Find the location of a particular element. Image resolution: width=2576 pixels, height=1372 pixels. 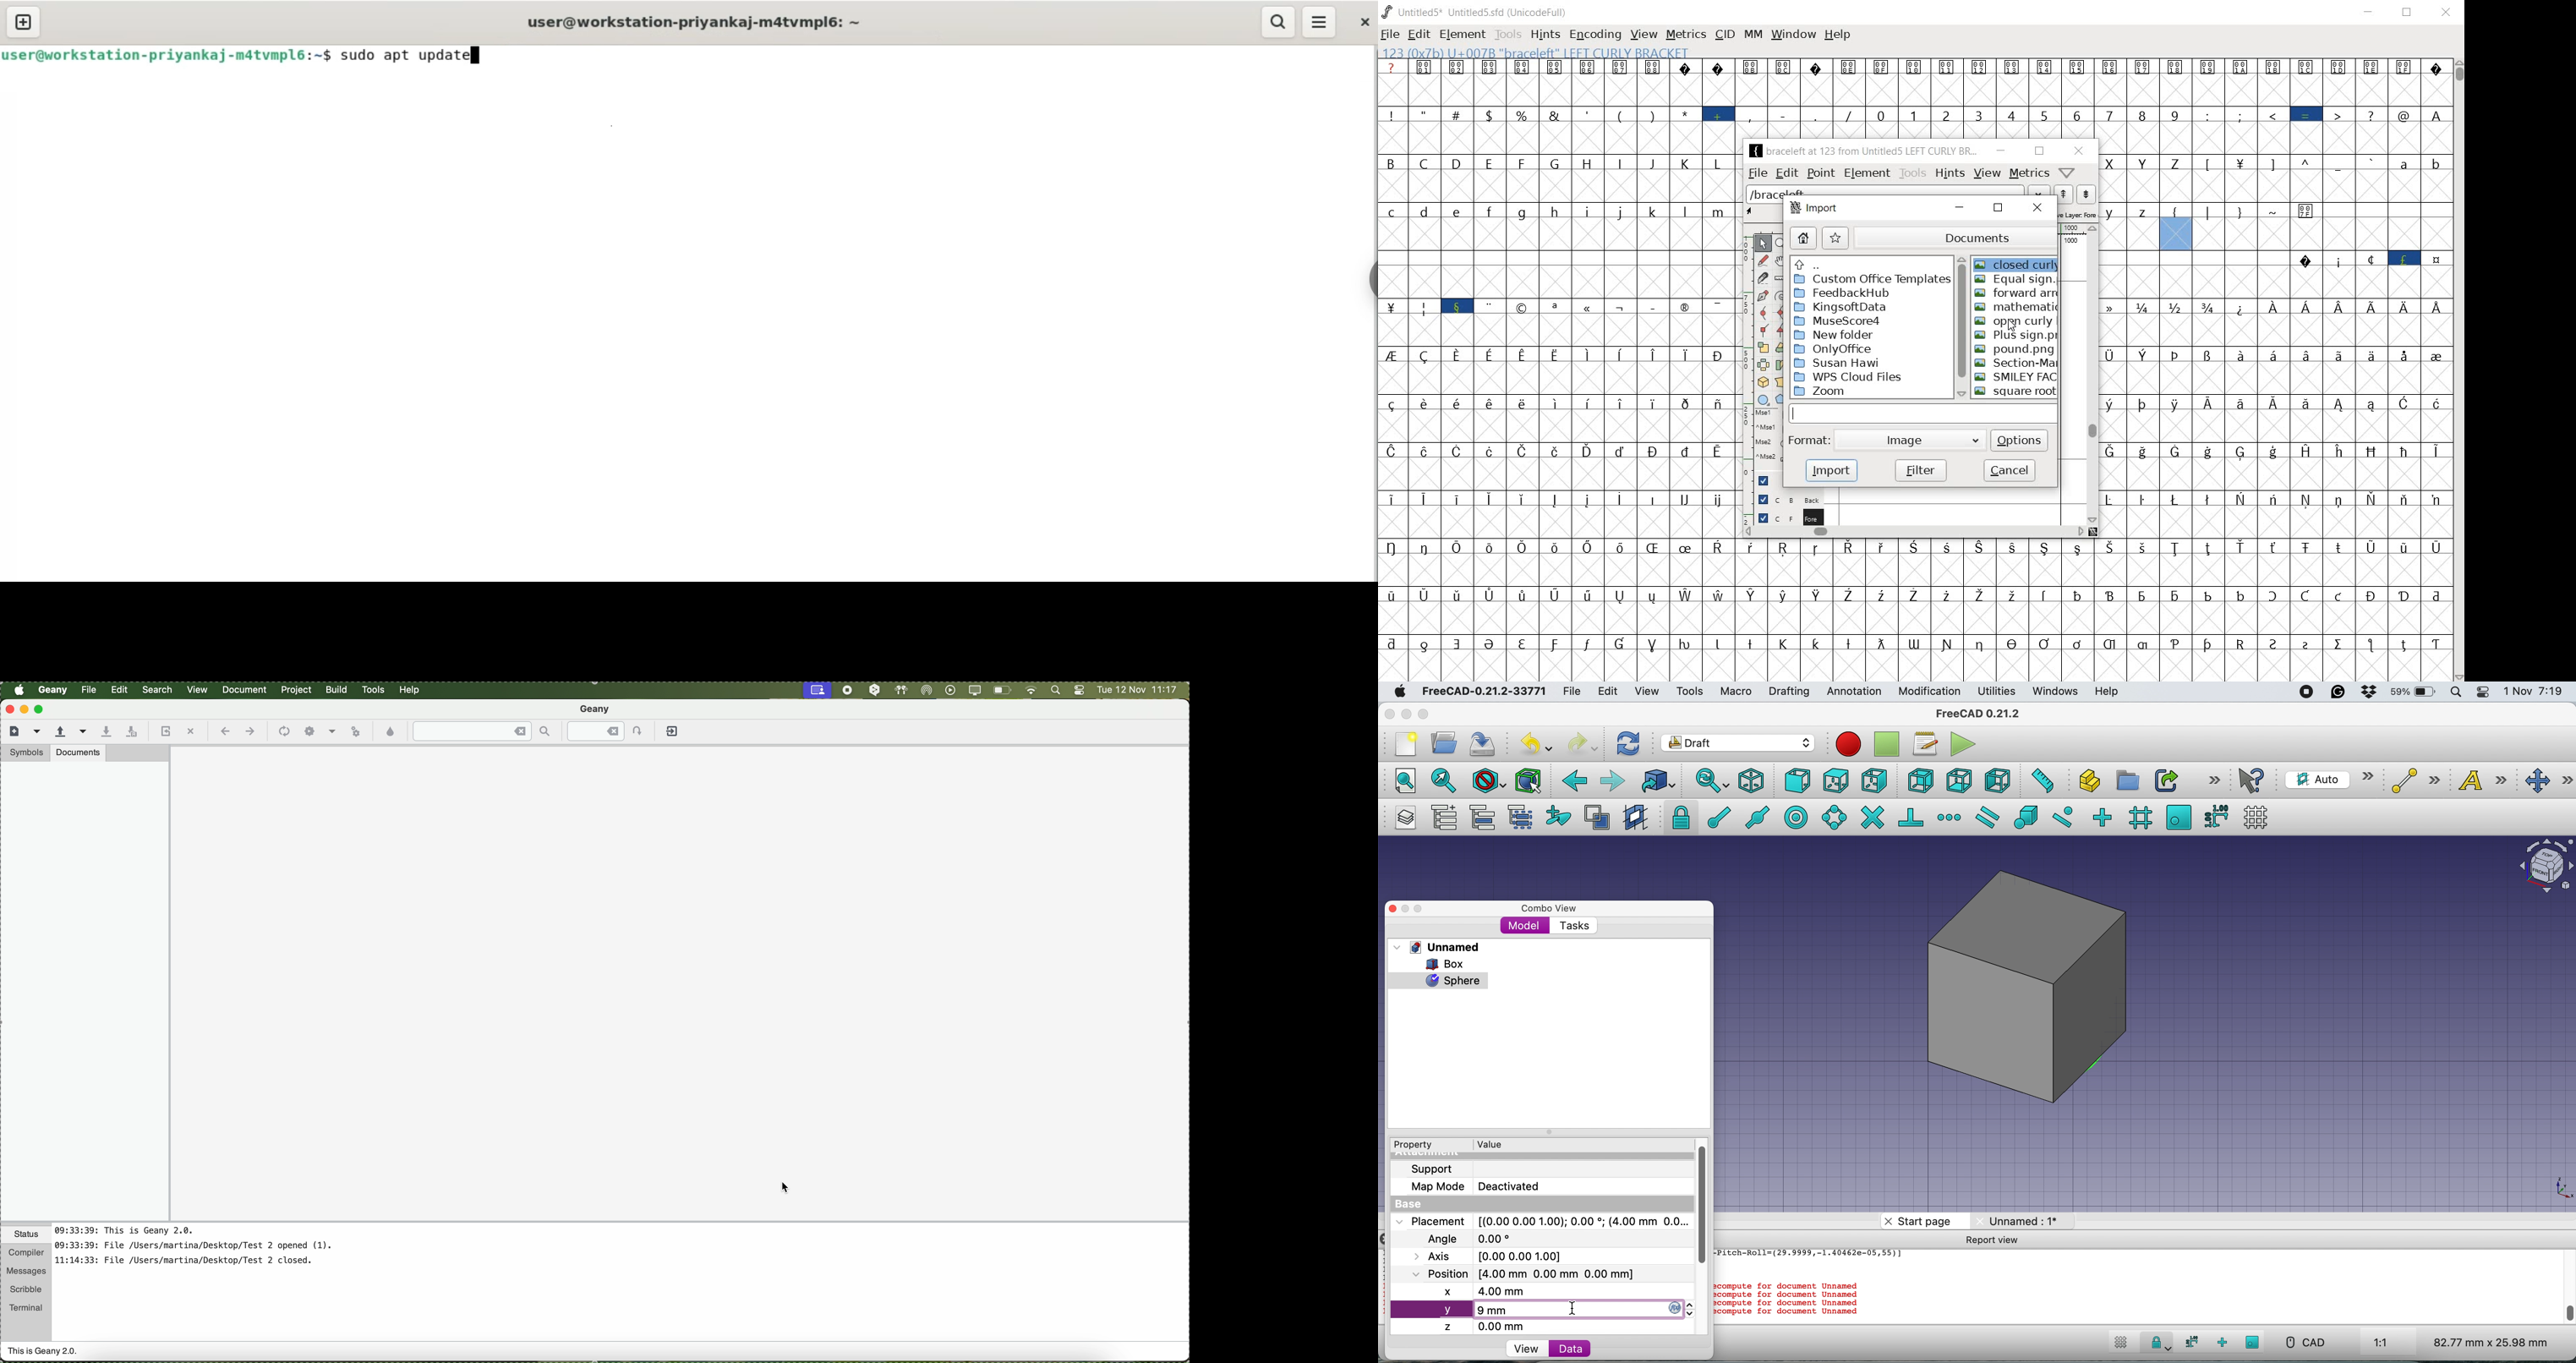

aspect ratio is located at coordinates (2381, 1343).